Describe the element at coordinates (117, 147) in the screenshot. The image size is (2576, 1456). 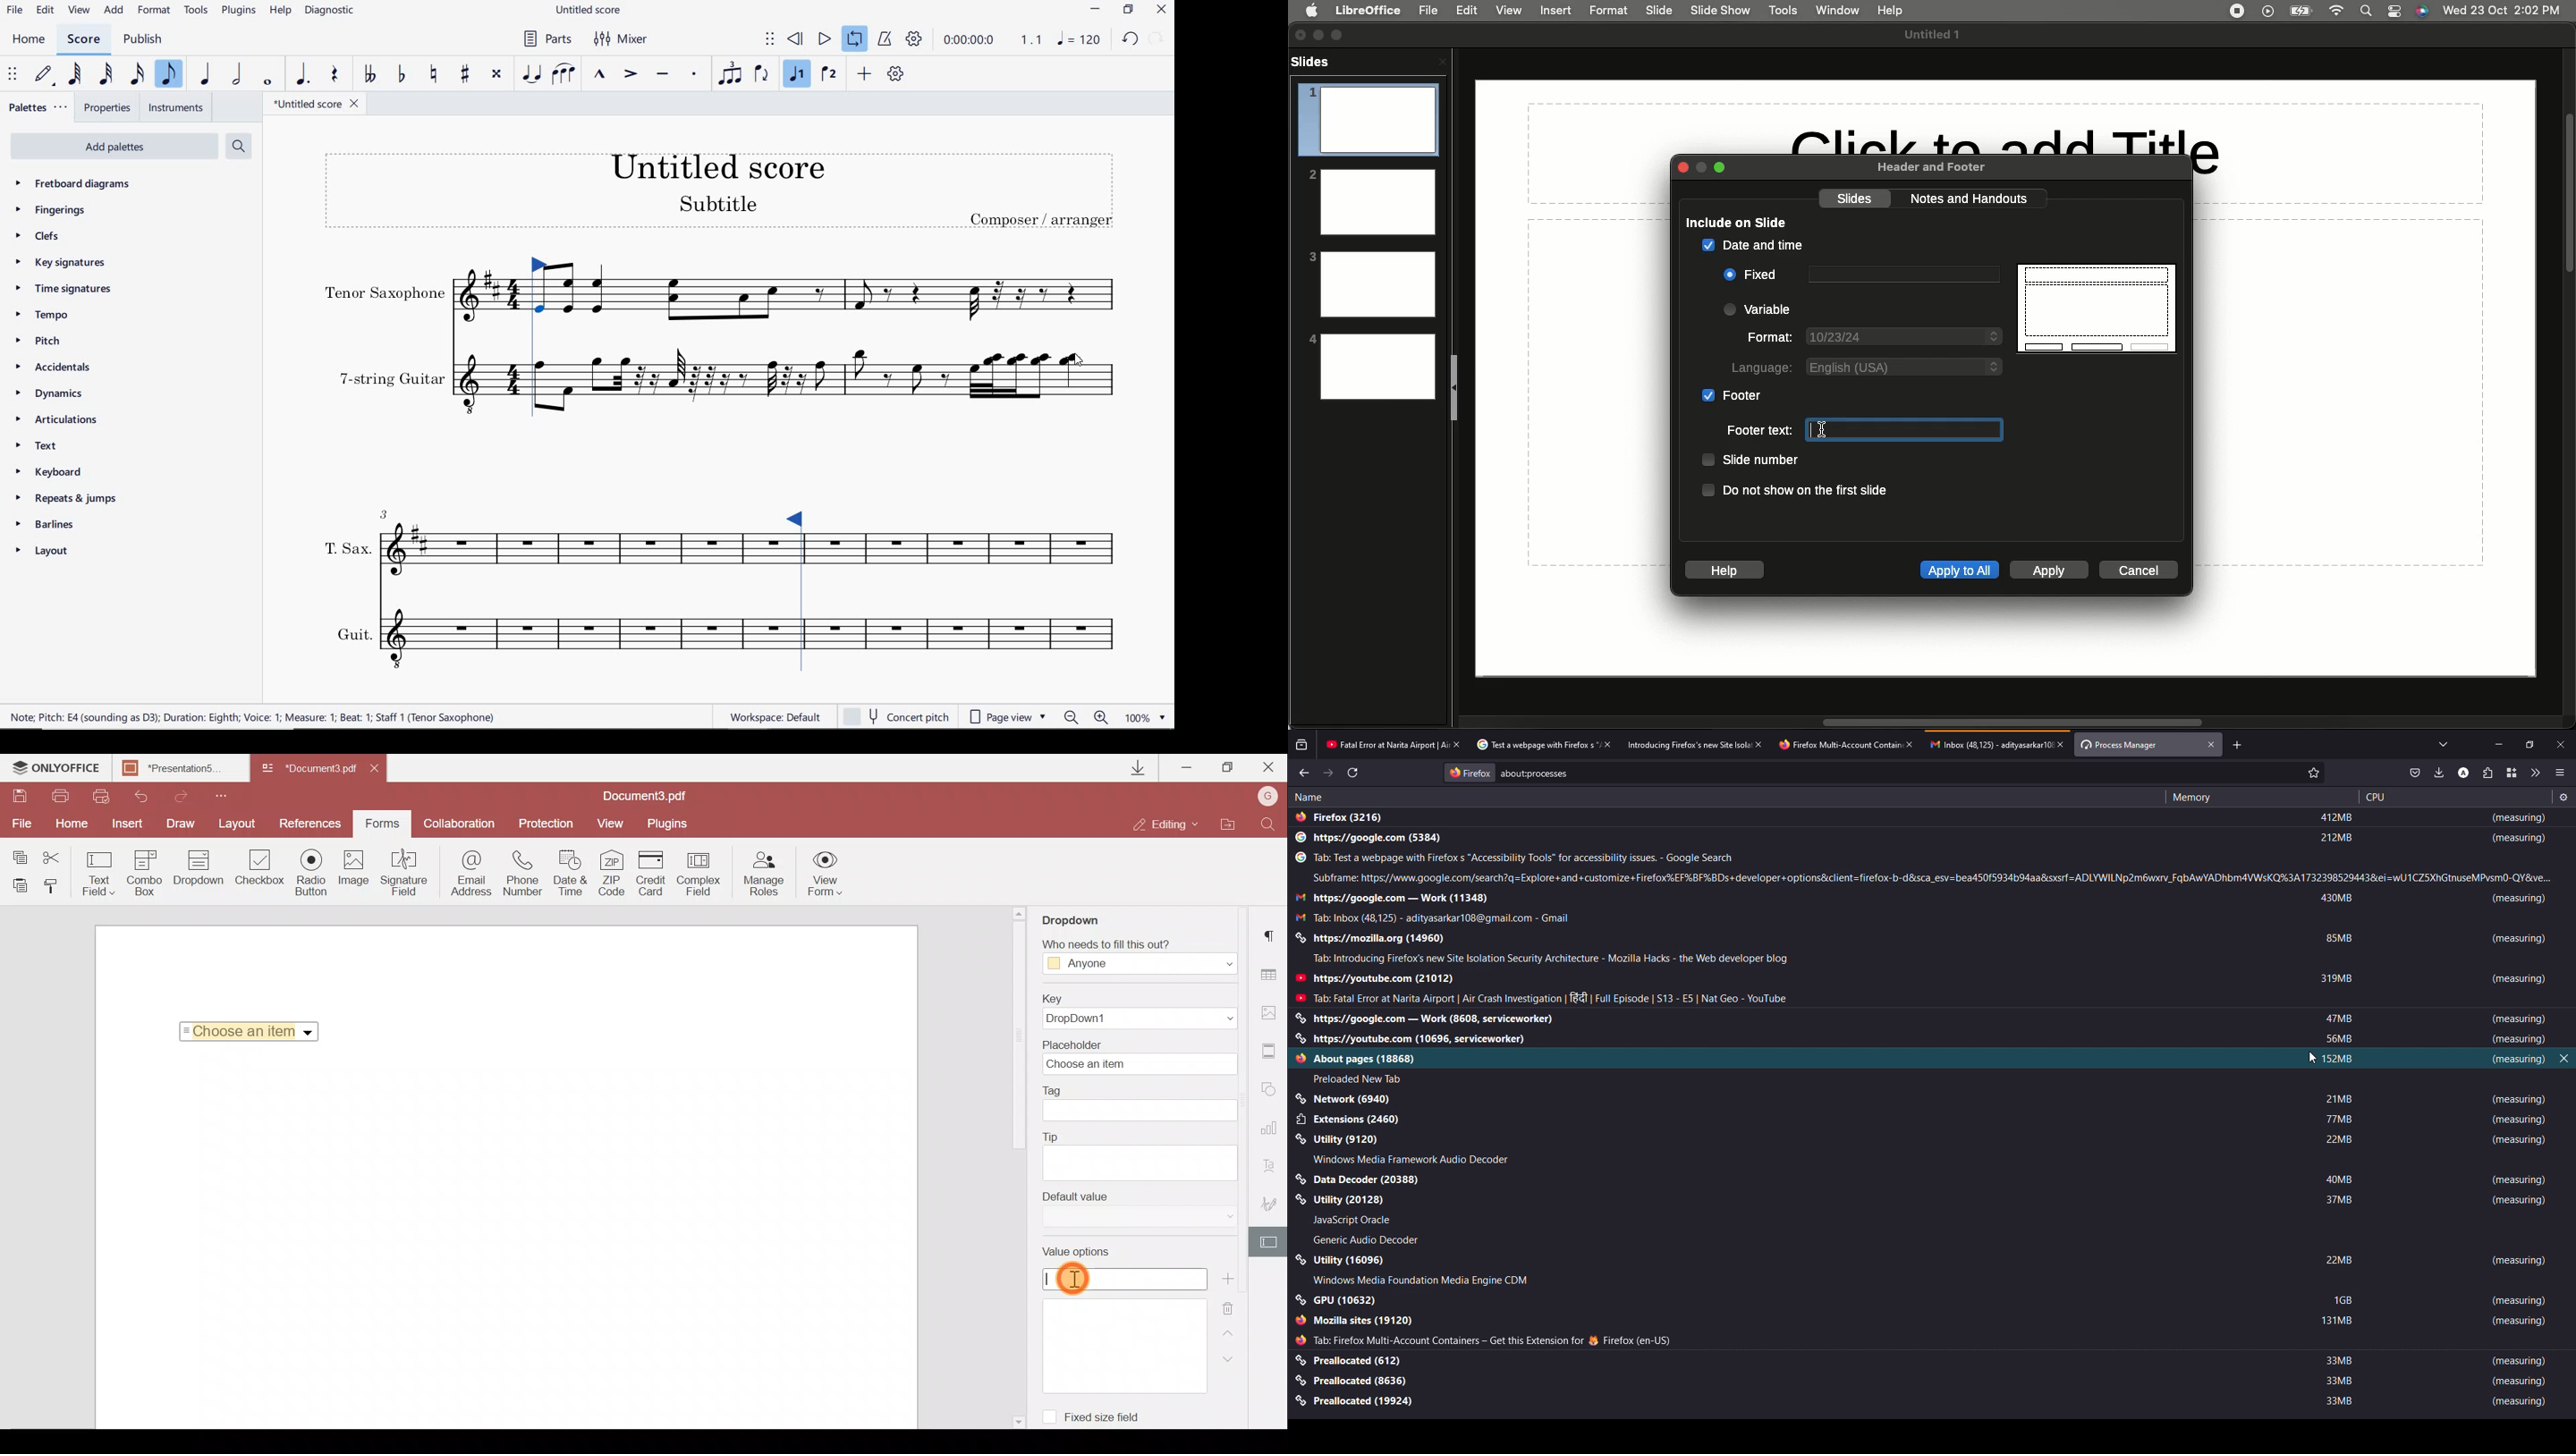
I see `ADD PALETTES` at that location.